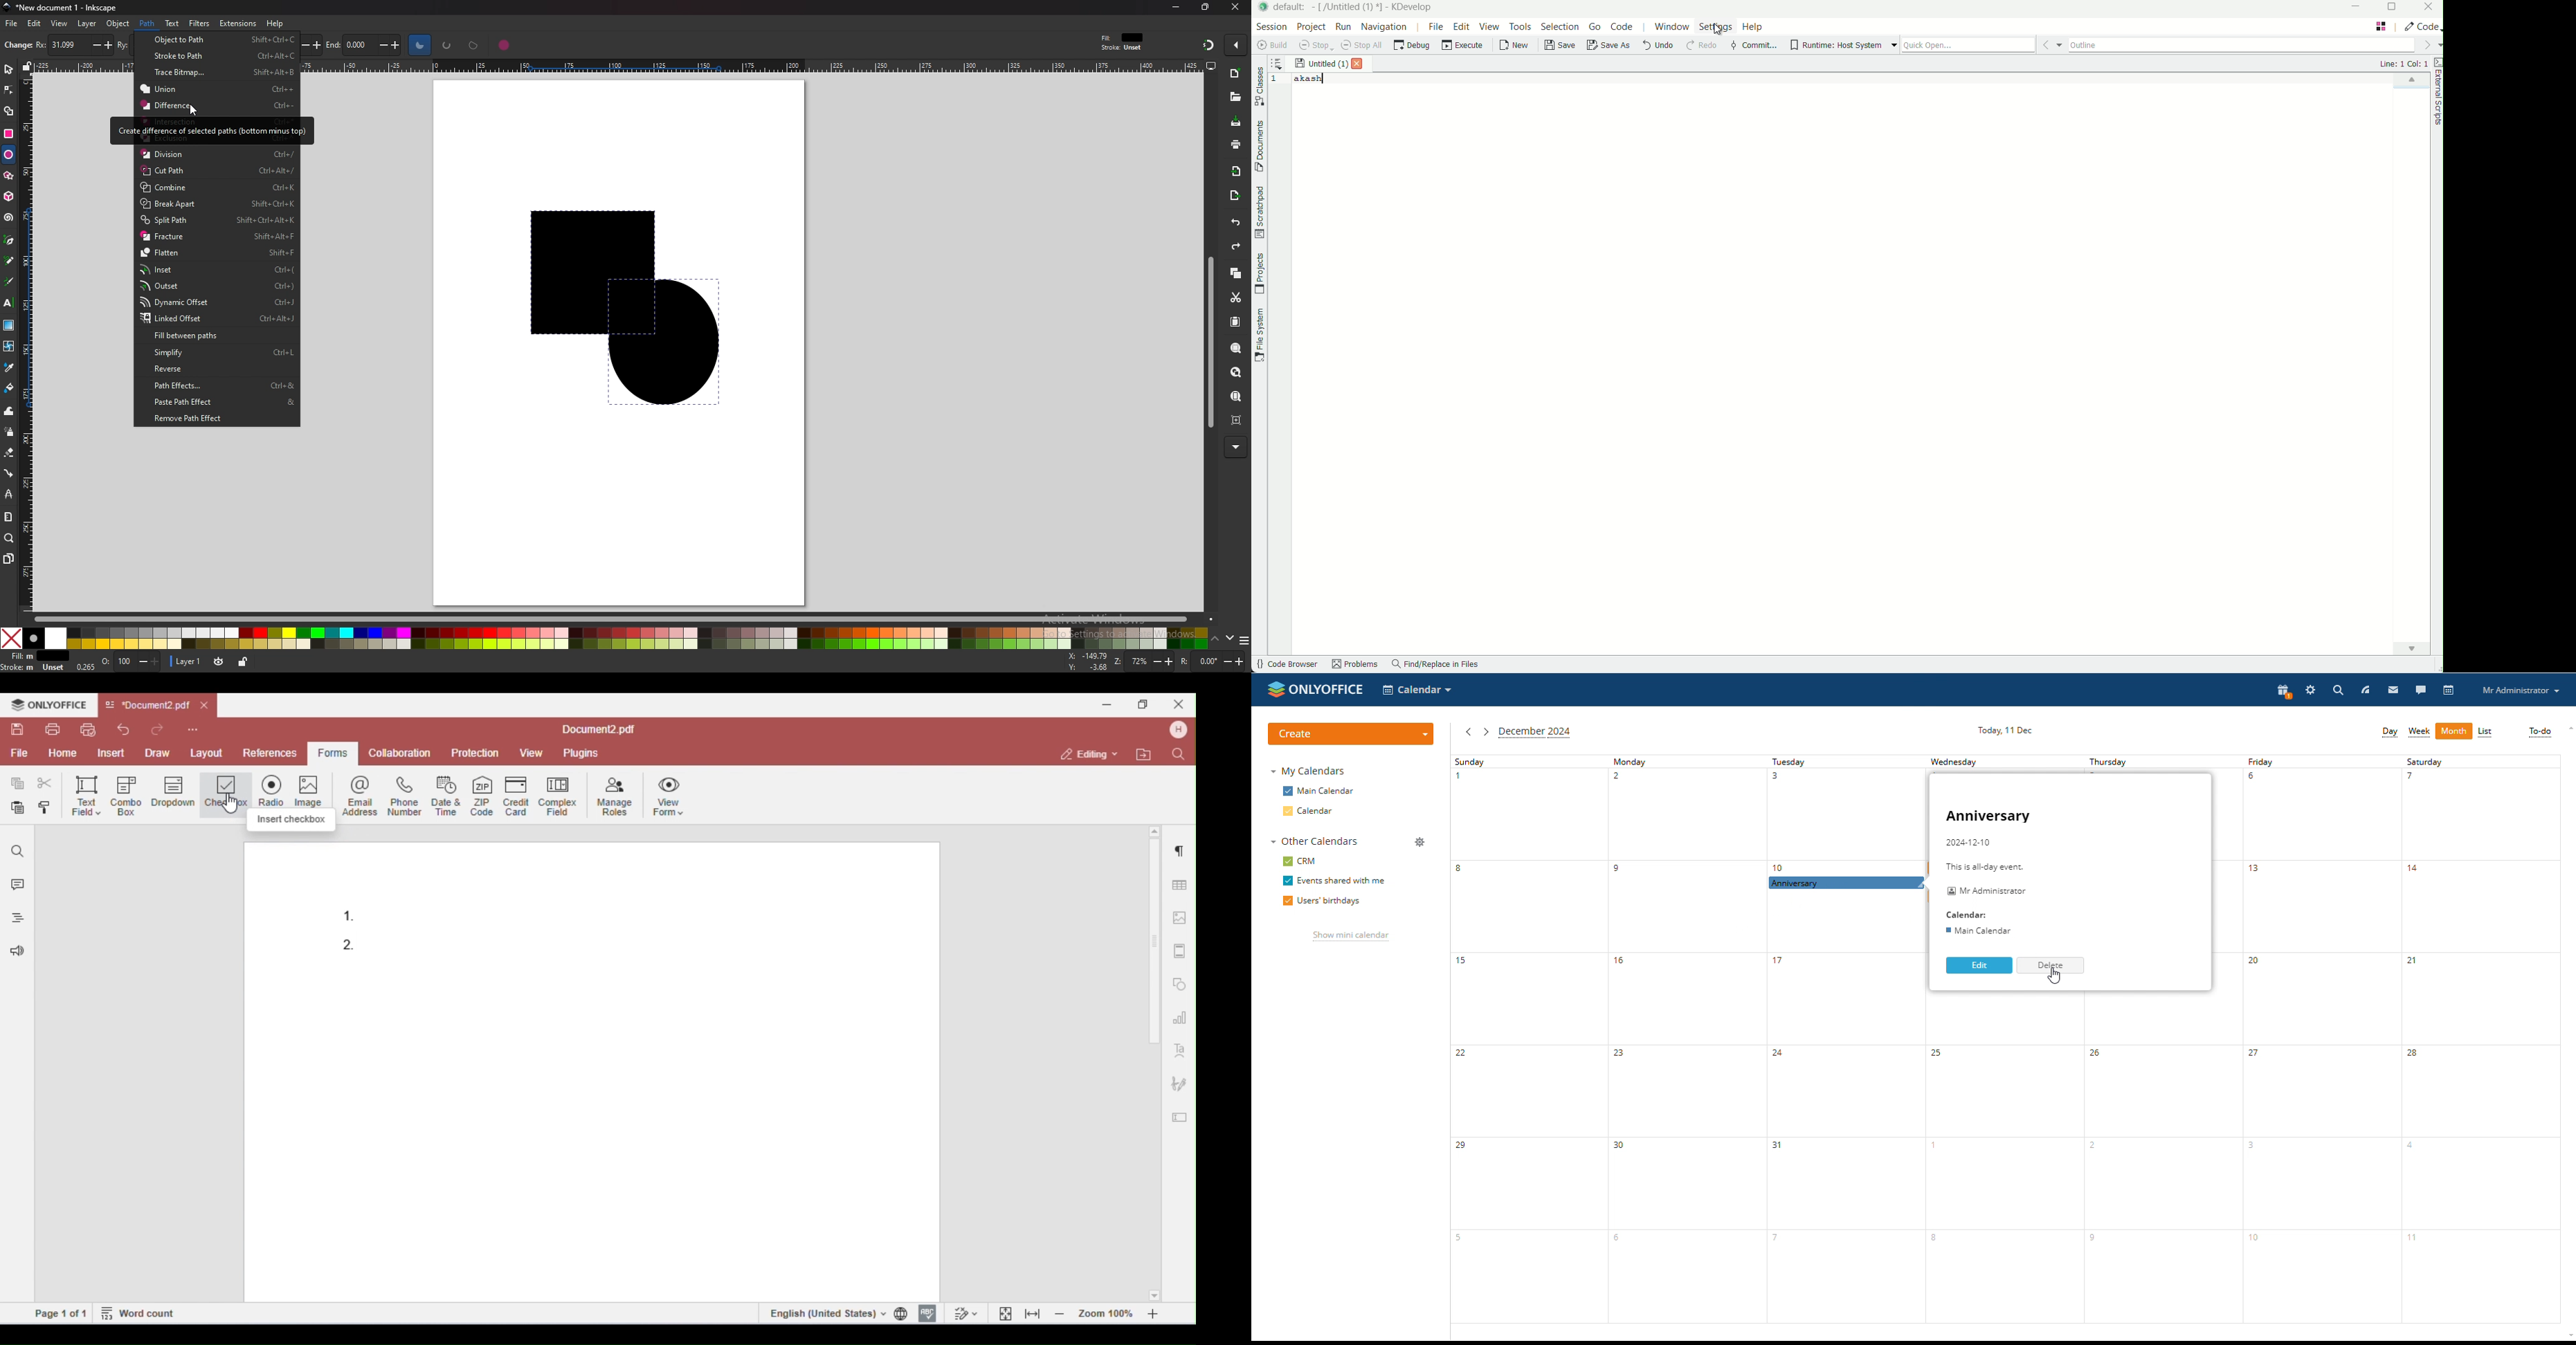  Describe the element at coordinates (1846, 1039) in the screenshot. I see `tuesday` at that location.